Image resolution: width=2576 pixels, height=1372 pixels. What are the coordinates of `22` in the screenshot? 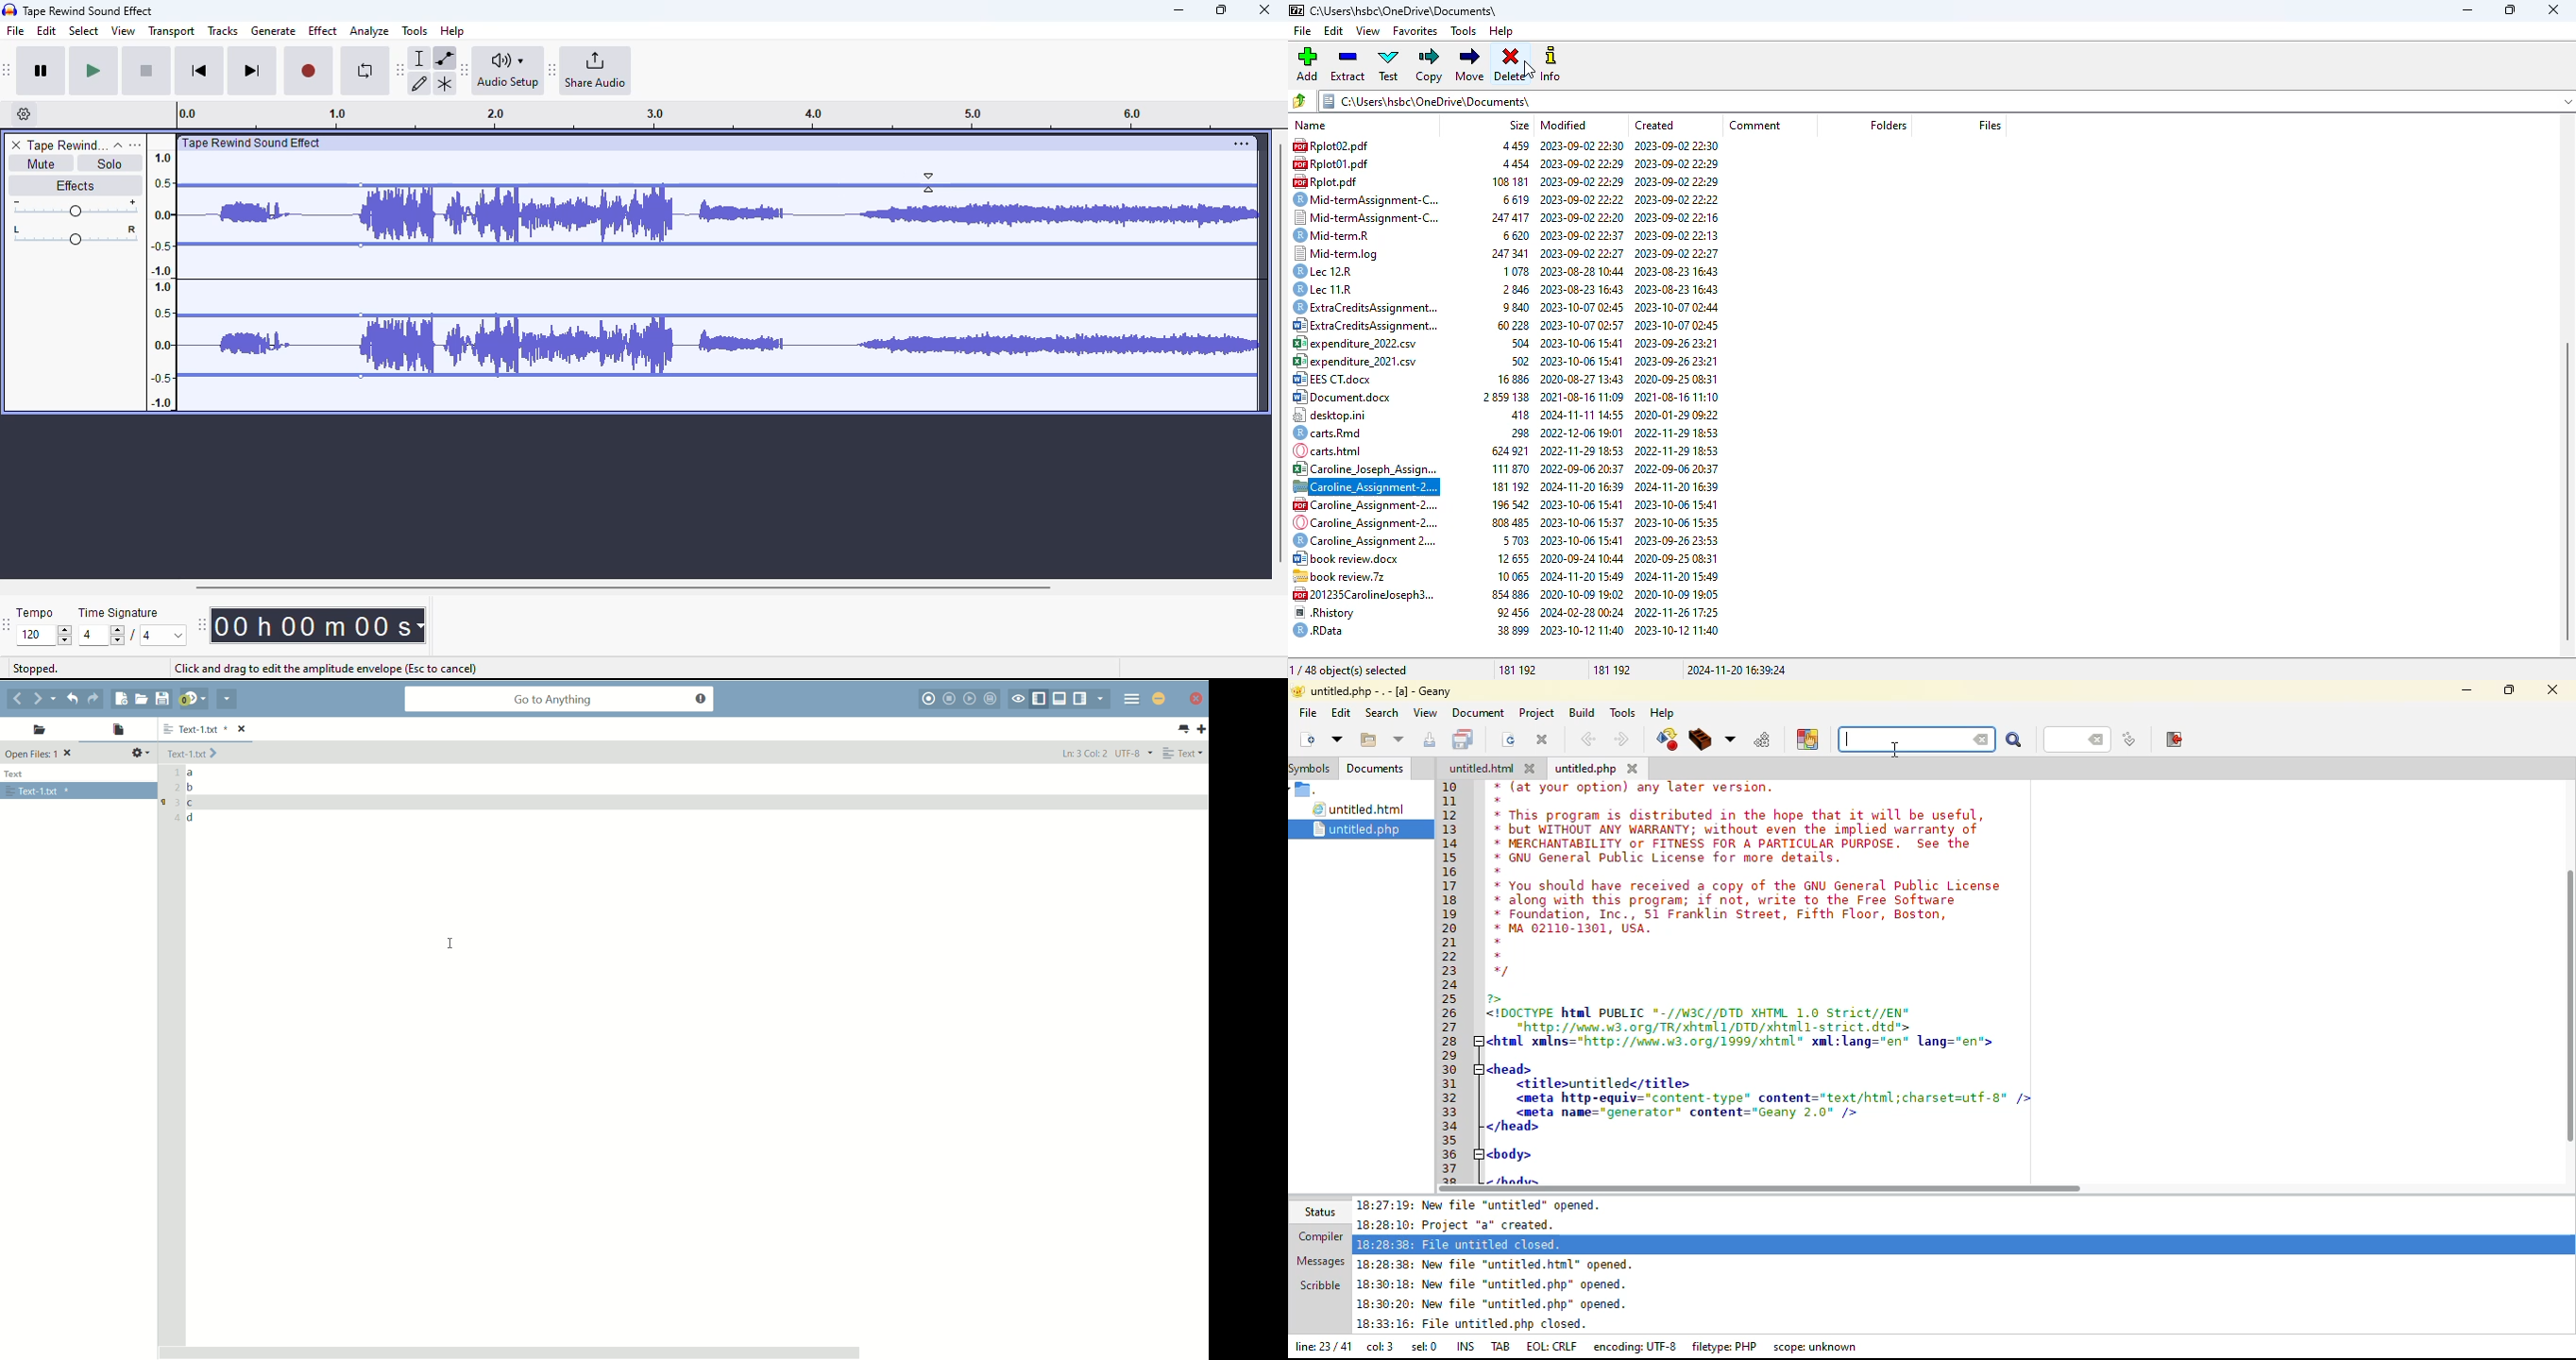 It's located at (1450, 958).